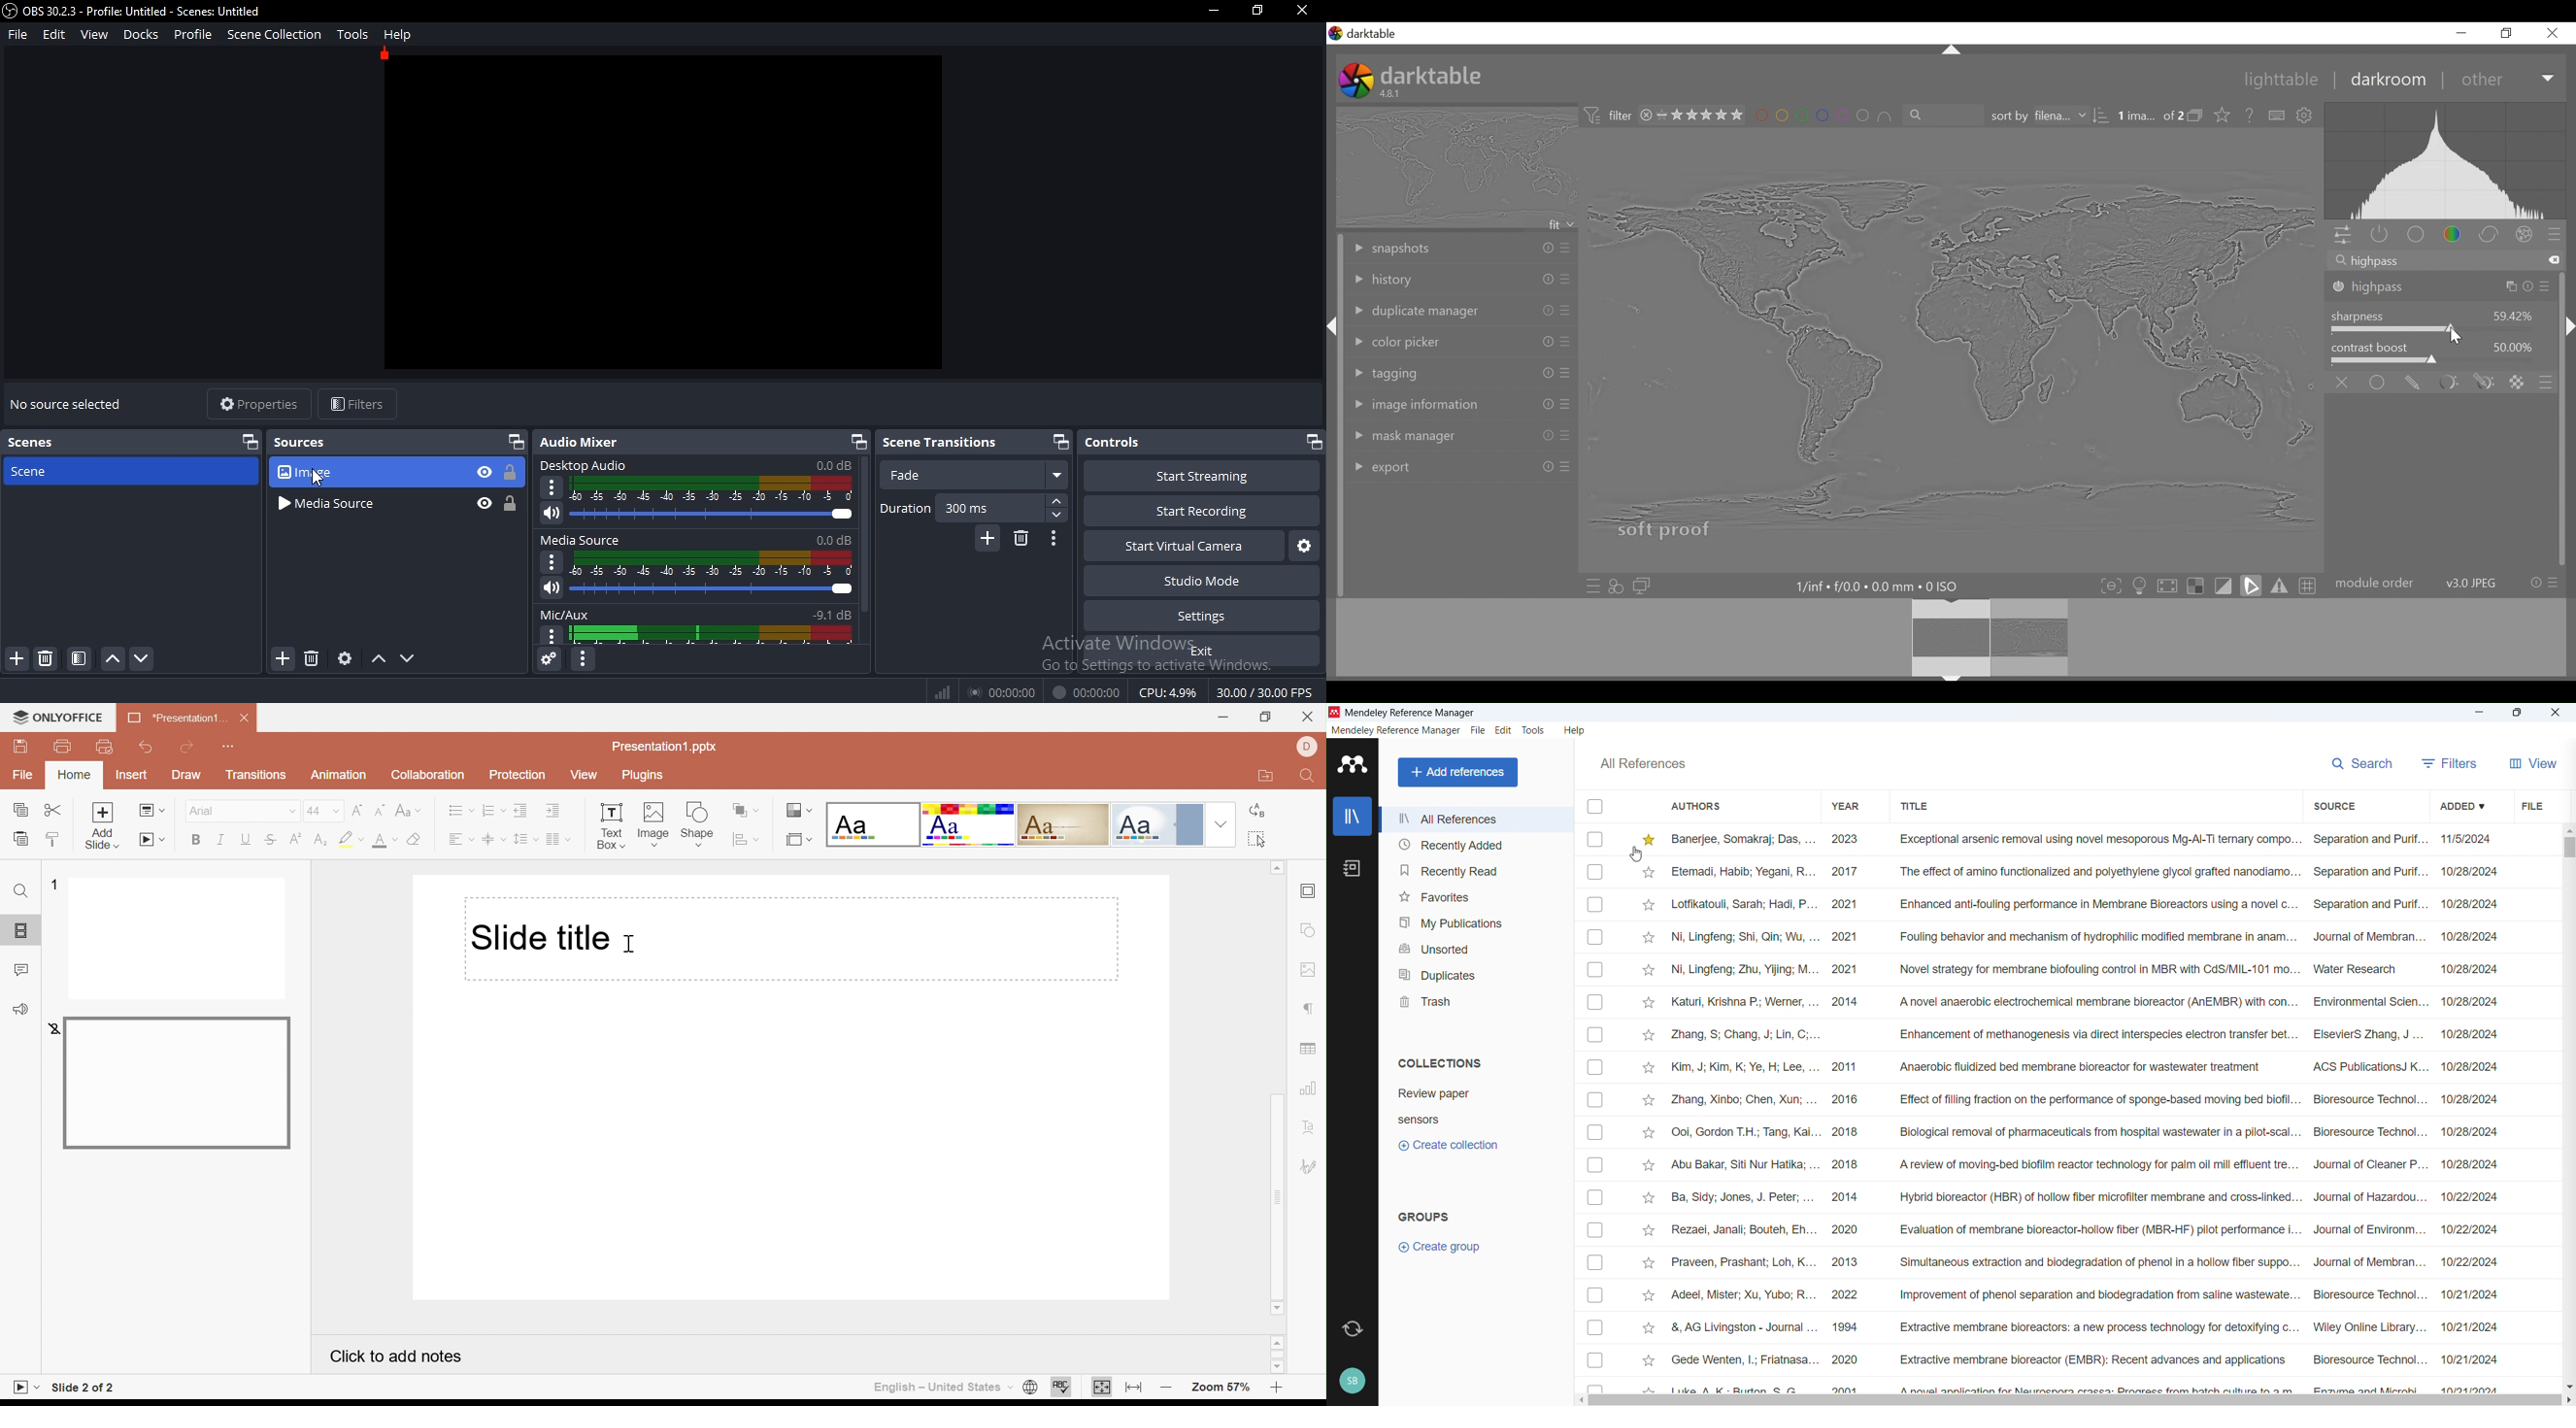 This screenshot has height=1428, width=2576. I want to click on close, so click(2551, 33).